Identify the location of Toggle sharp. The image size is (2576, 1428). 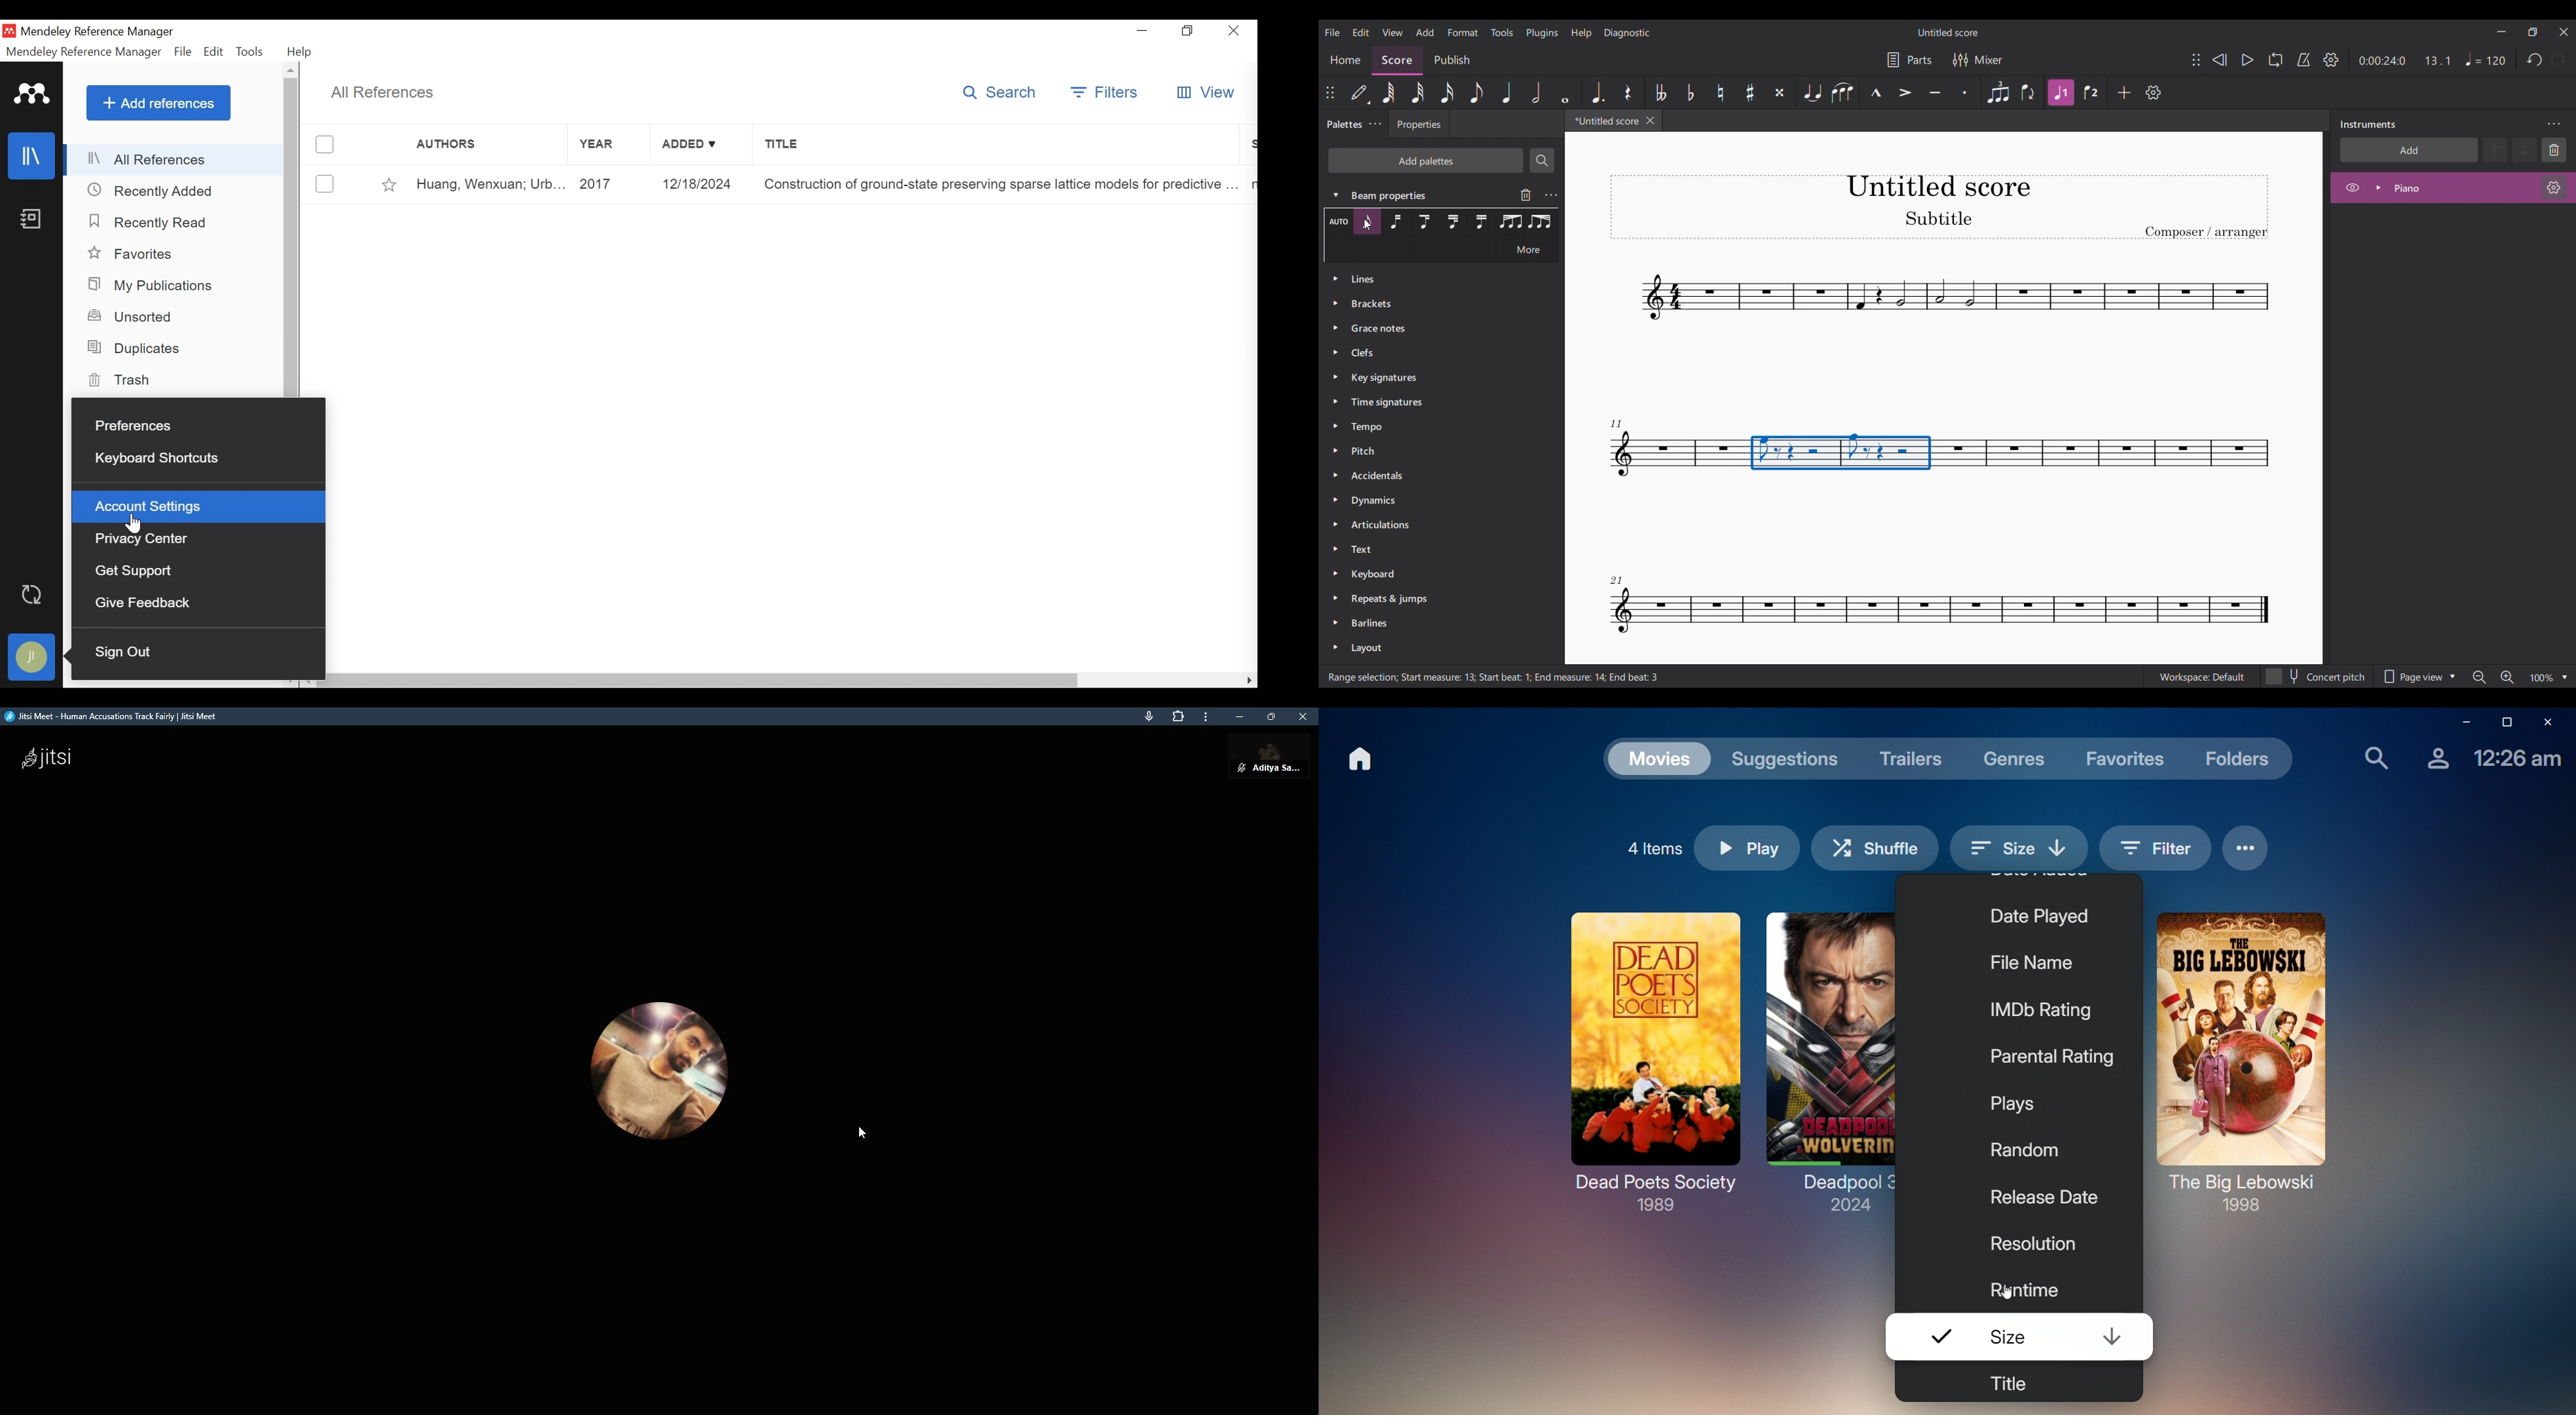
(1750, 92).